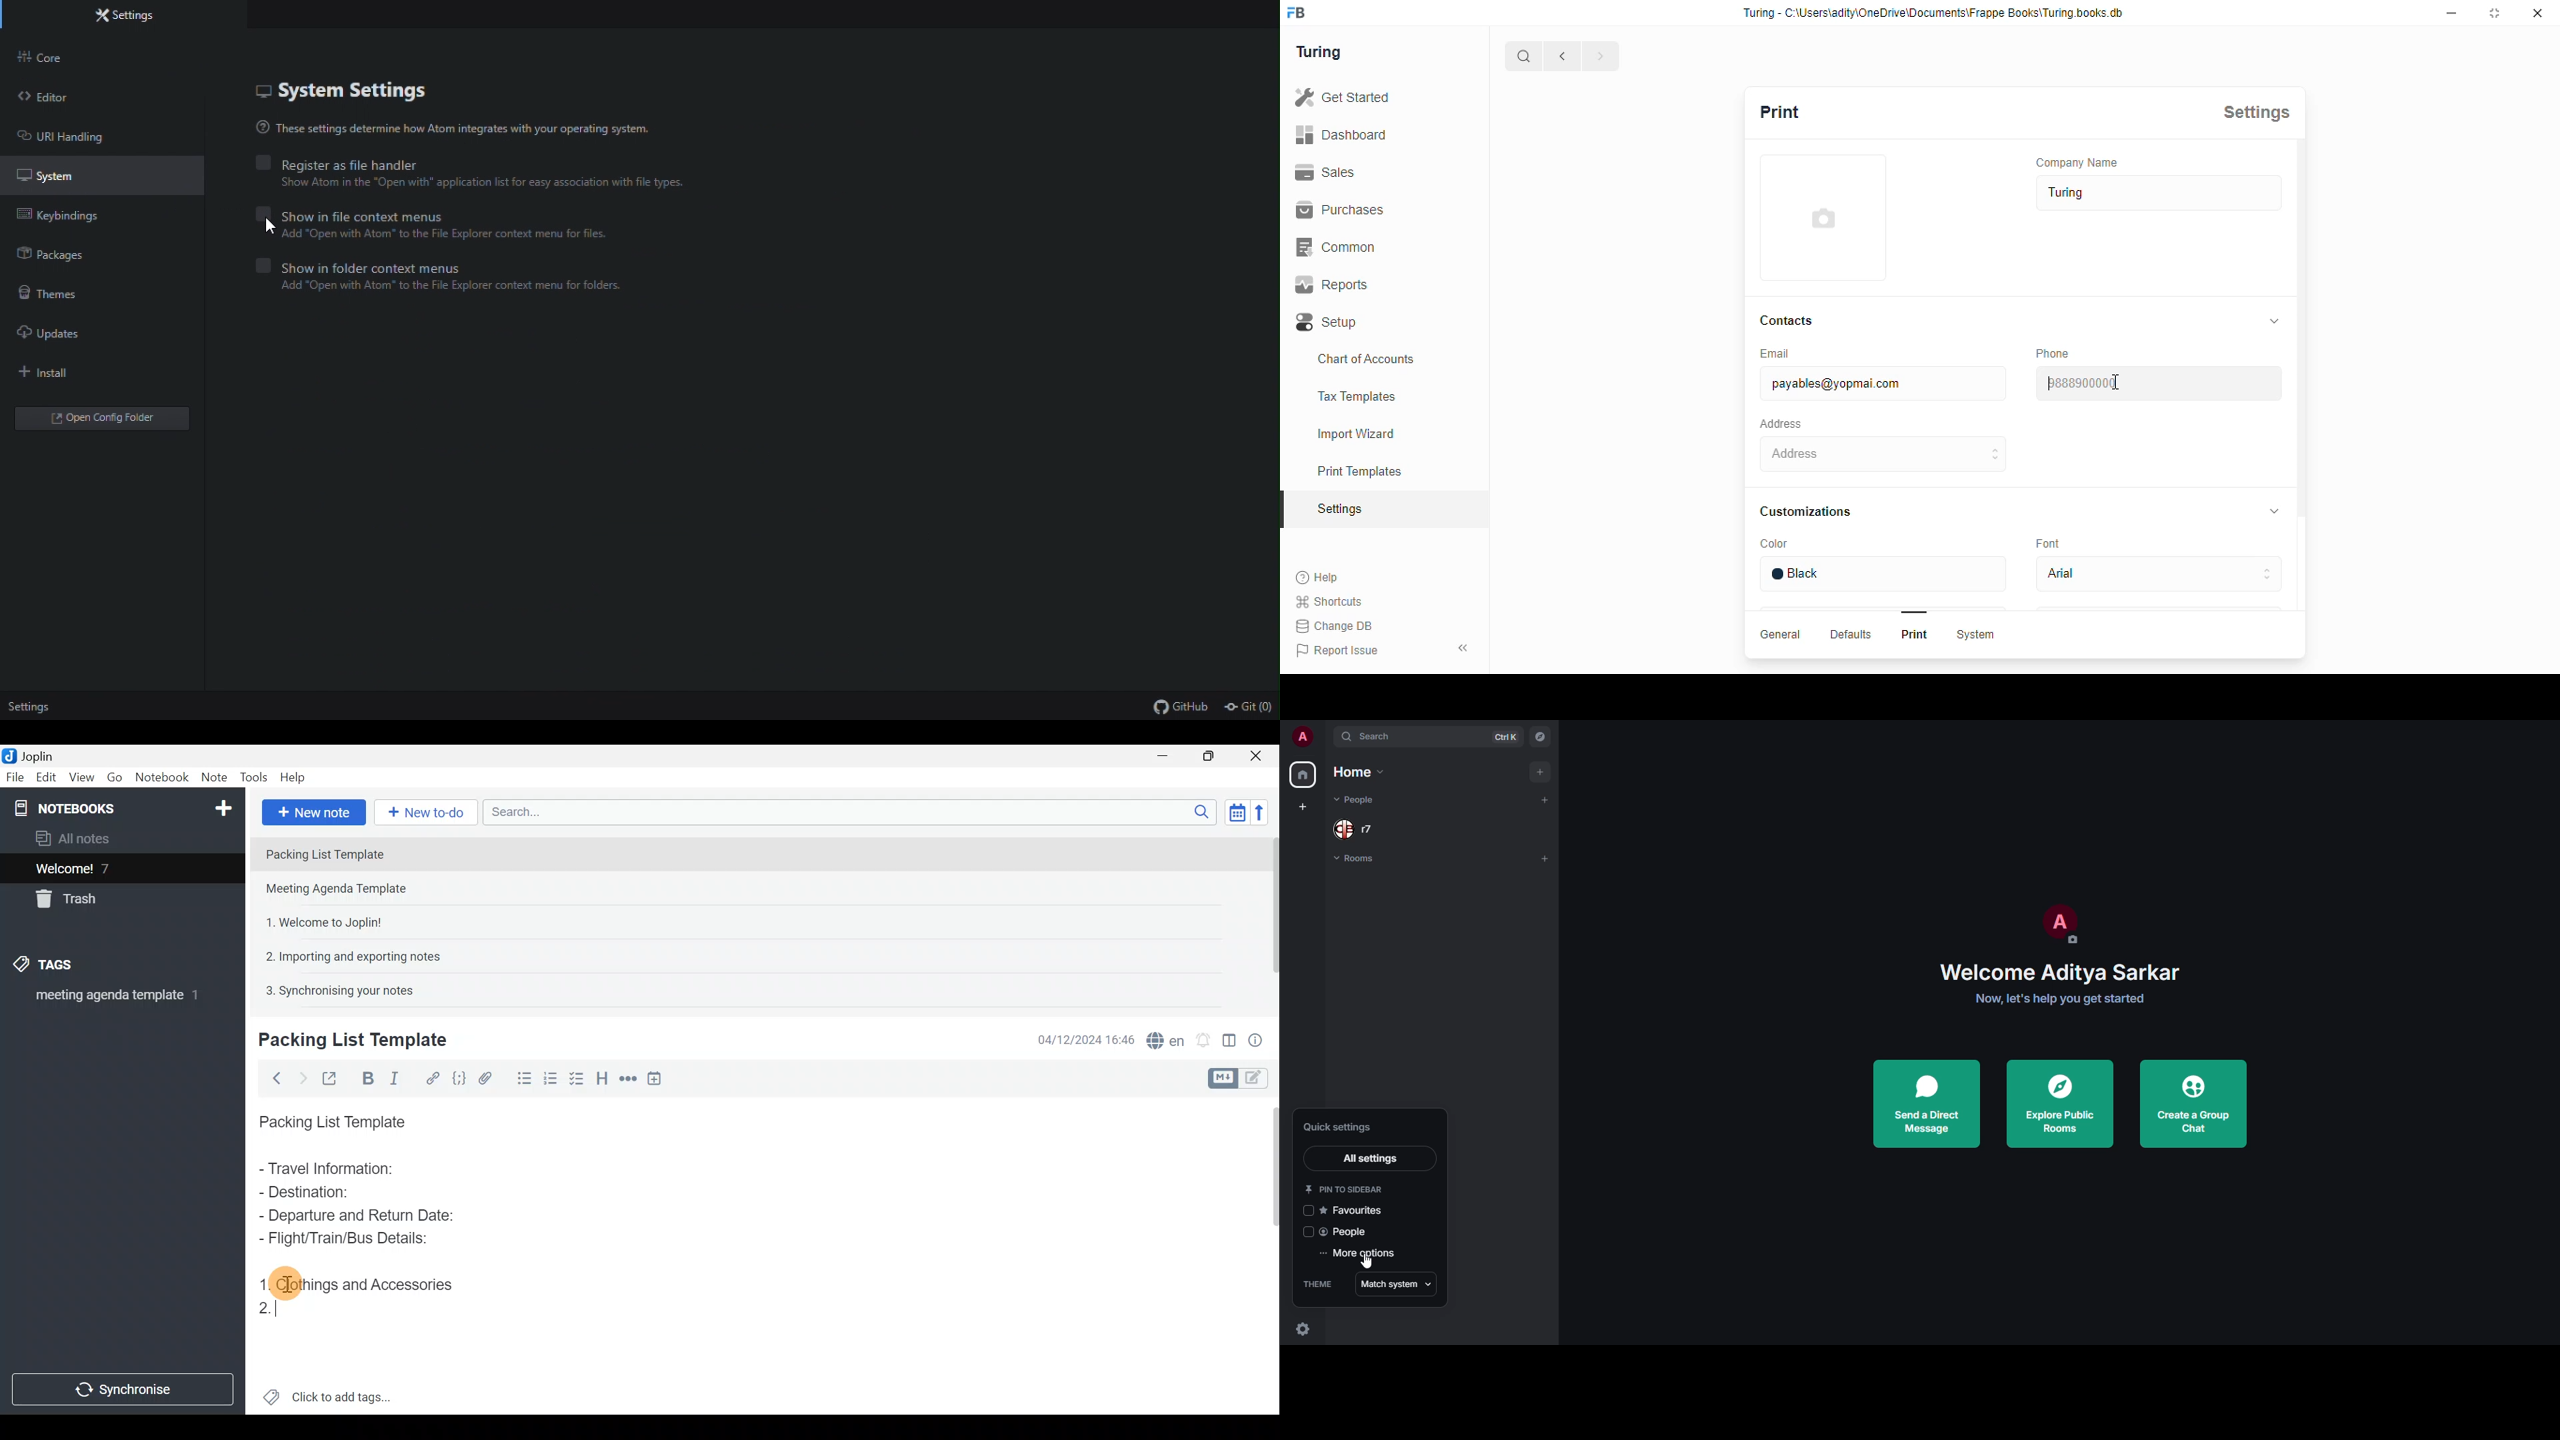  Describe the element at coordinates (1366, 434) in the screenshot. I see `Import Wizard` at that location.